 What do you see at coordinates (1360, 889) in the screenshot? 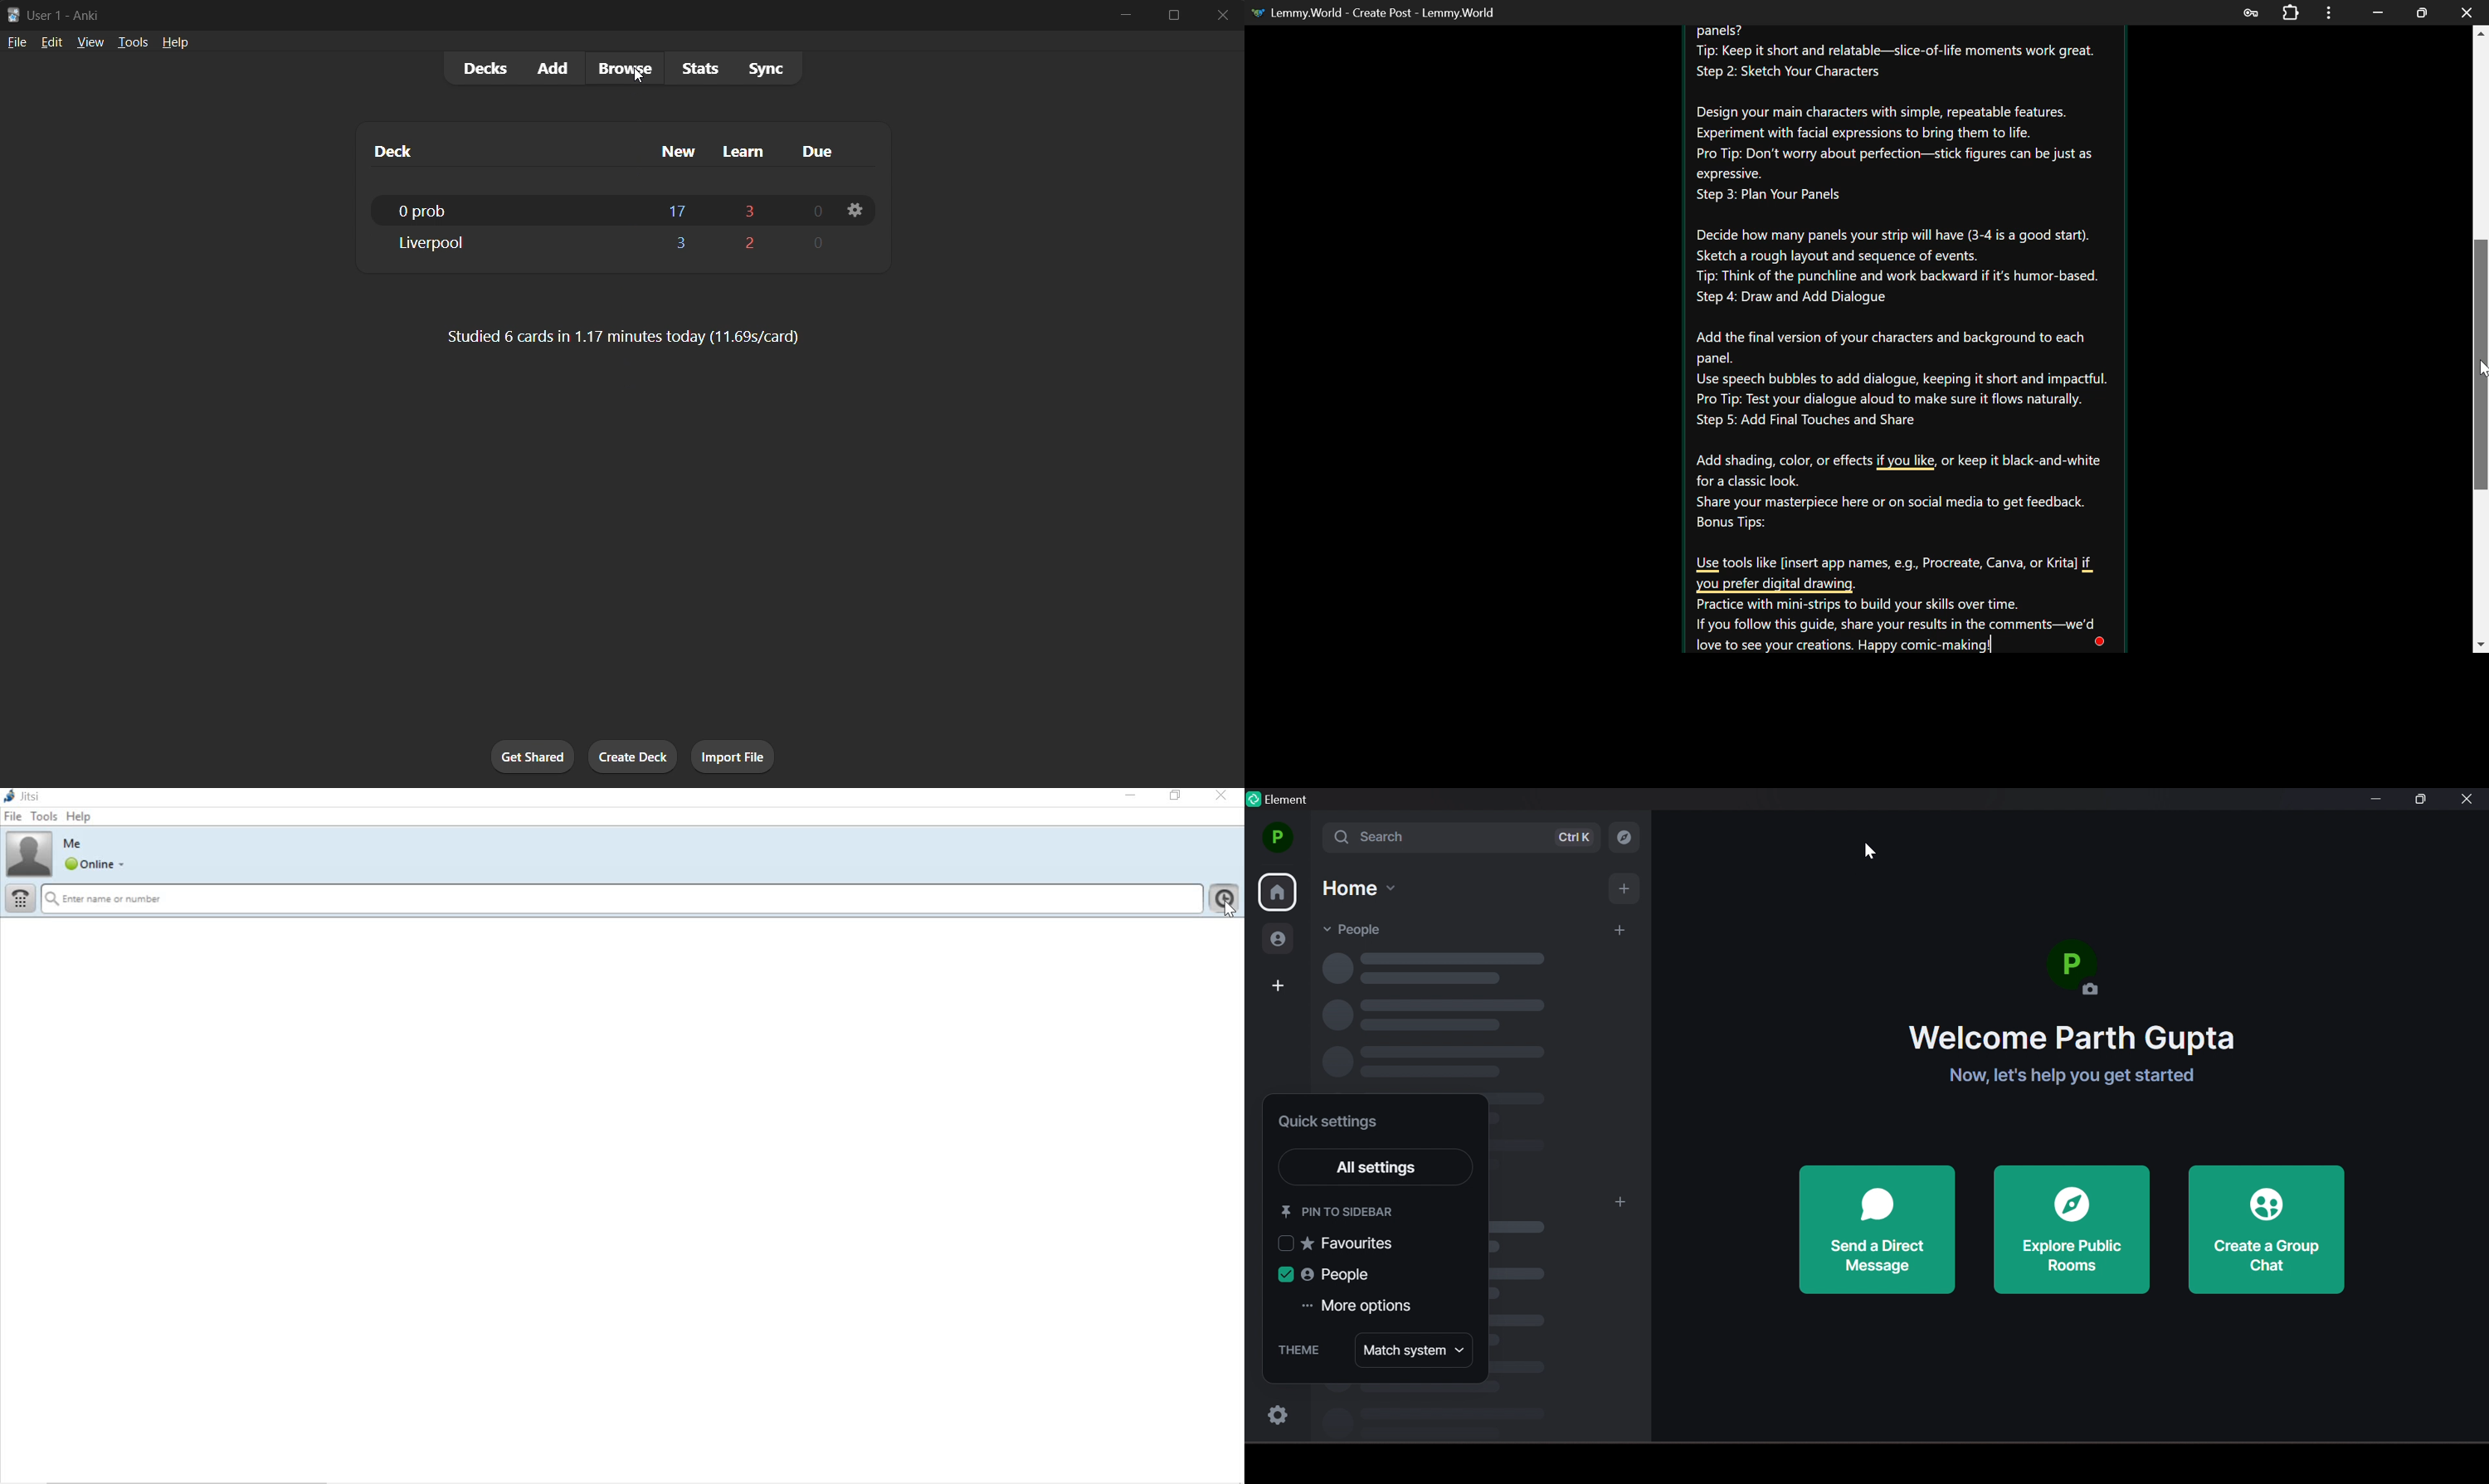
I see `home` at bounding box center [1360, 889].